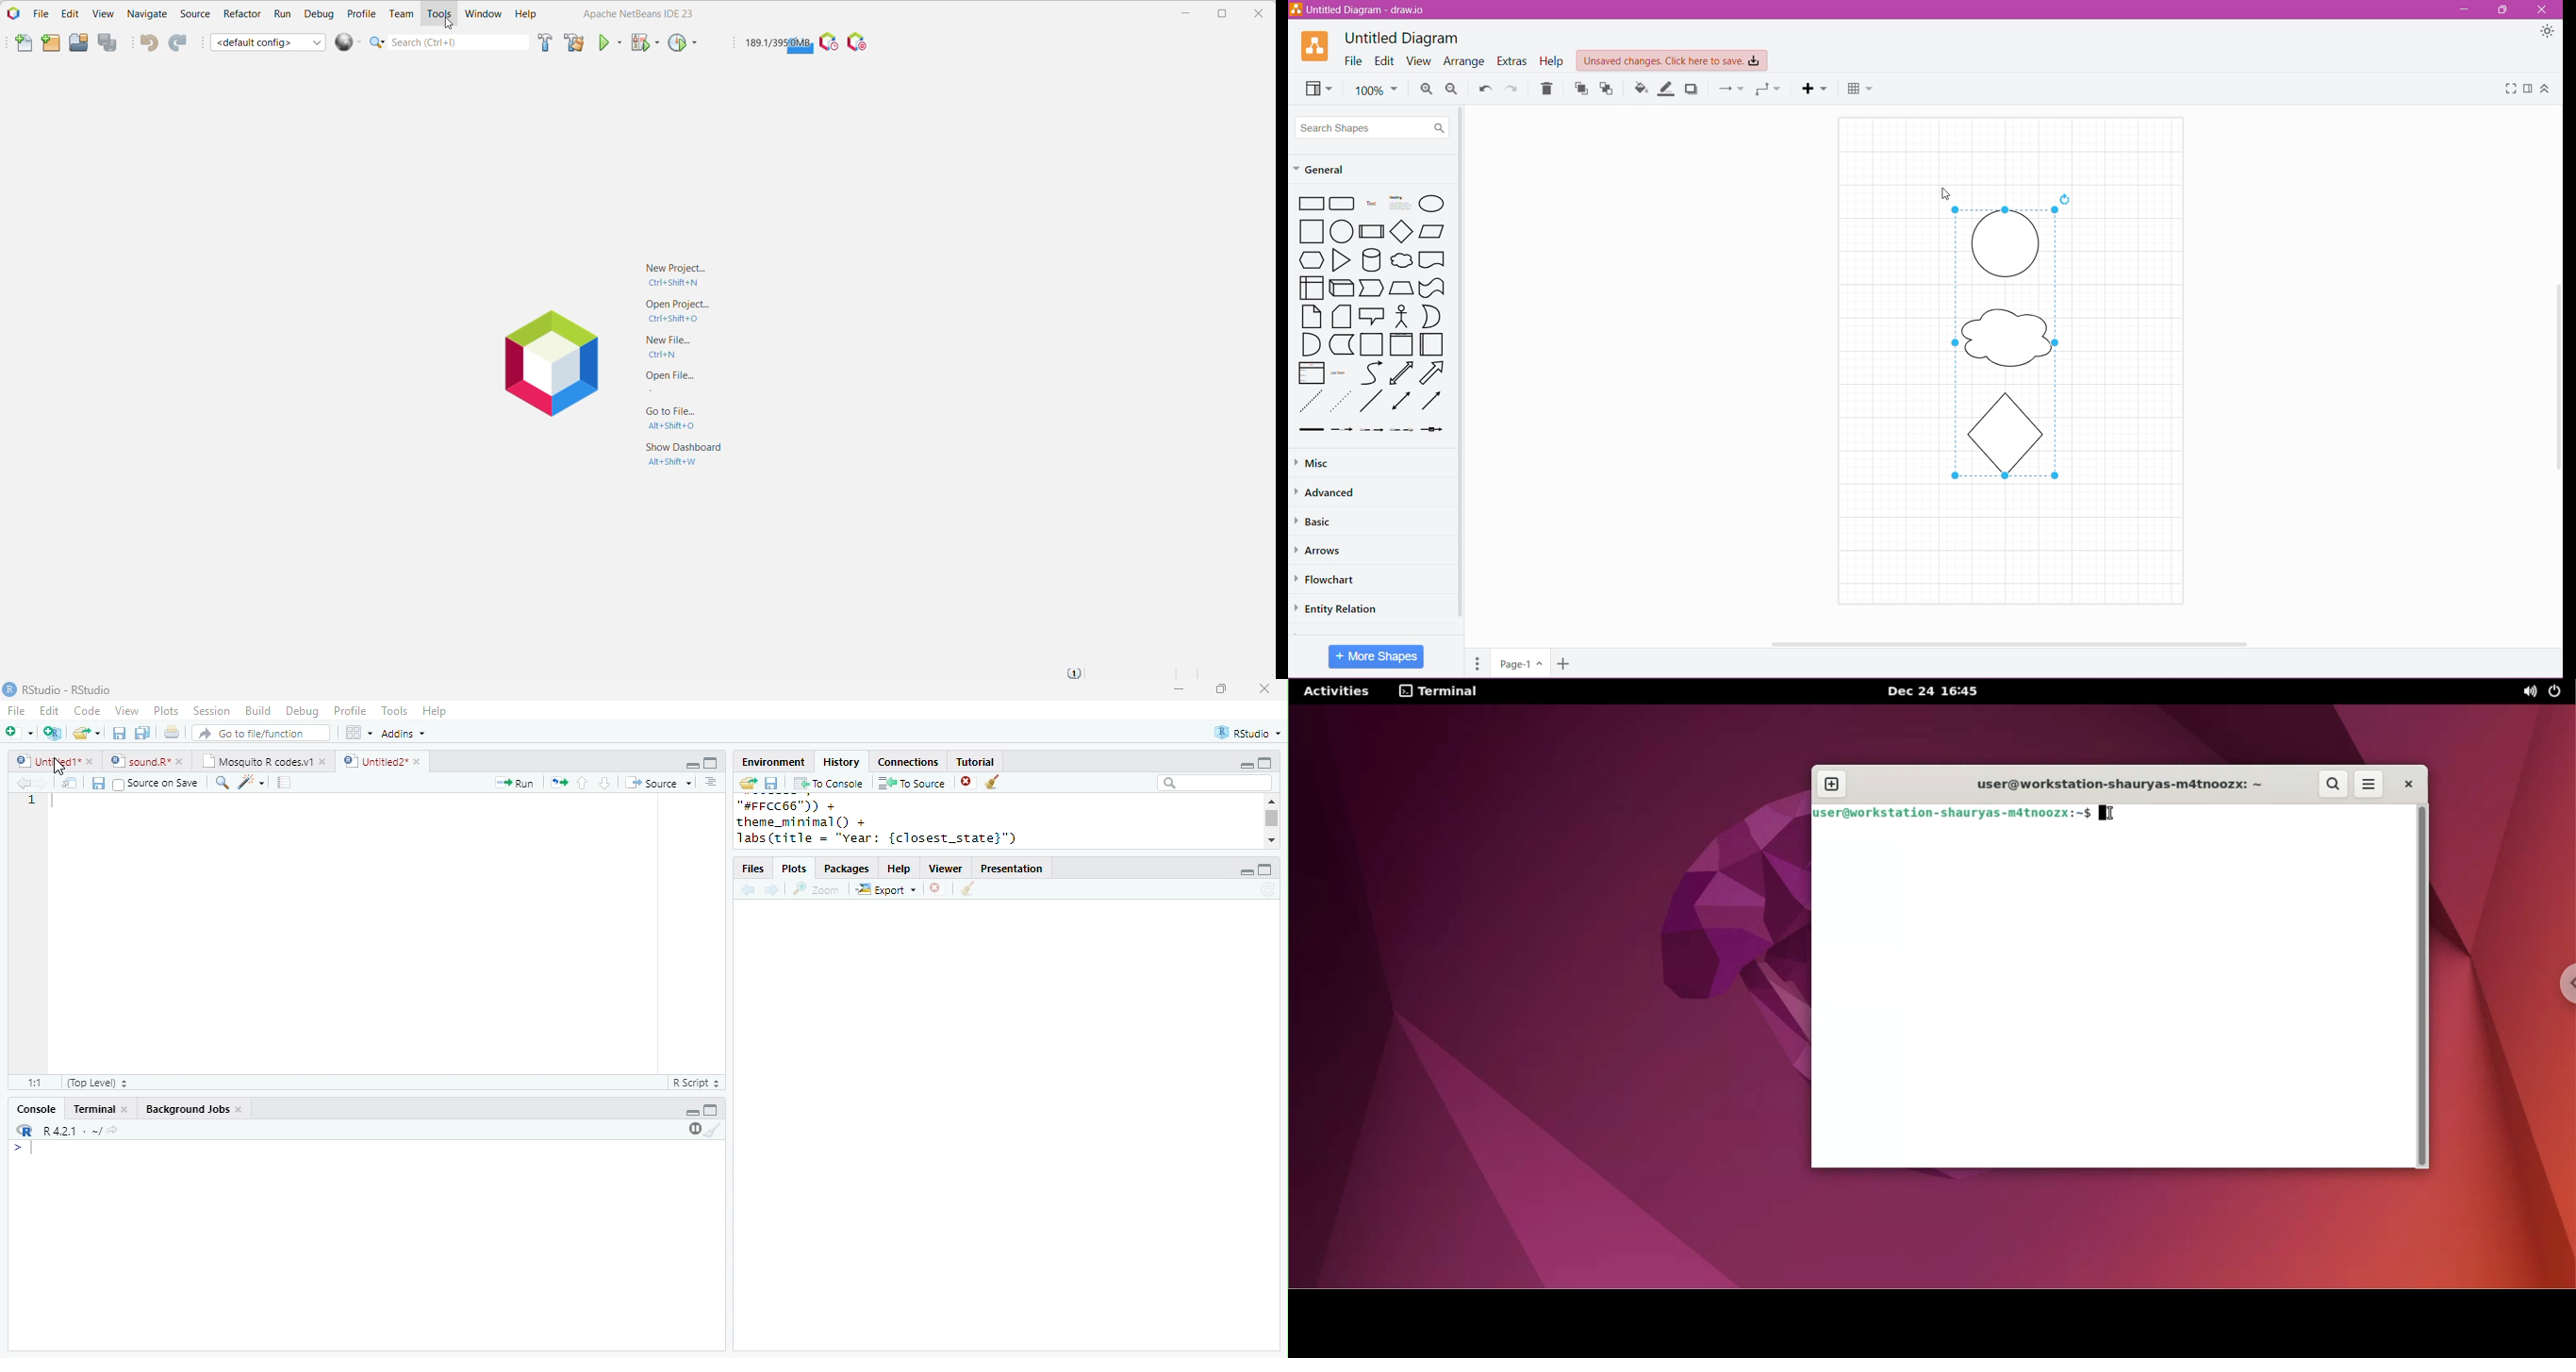 This screenshot has height=1372, width=2576. What do you see at coordinates (187, 1109) in the screenshot?
I see `Background Jobs` at bounding box center [187, 1109].